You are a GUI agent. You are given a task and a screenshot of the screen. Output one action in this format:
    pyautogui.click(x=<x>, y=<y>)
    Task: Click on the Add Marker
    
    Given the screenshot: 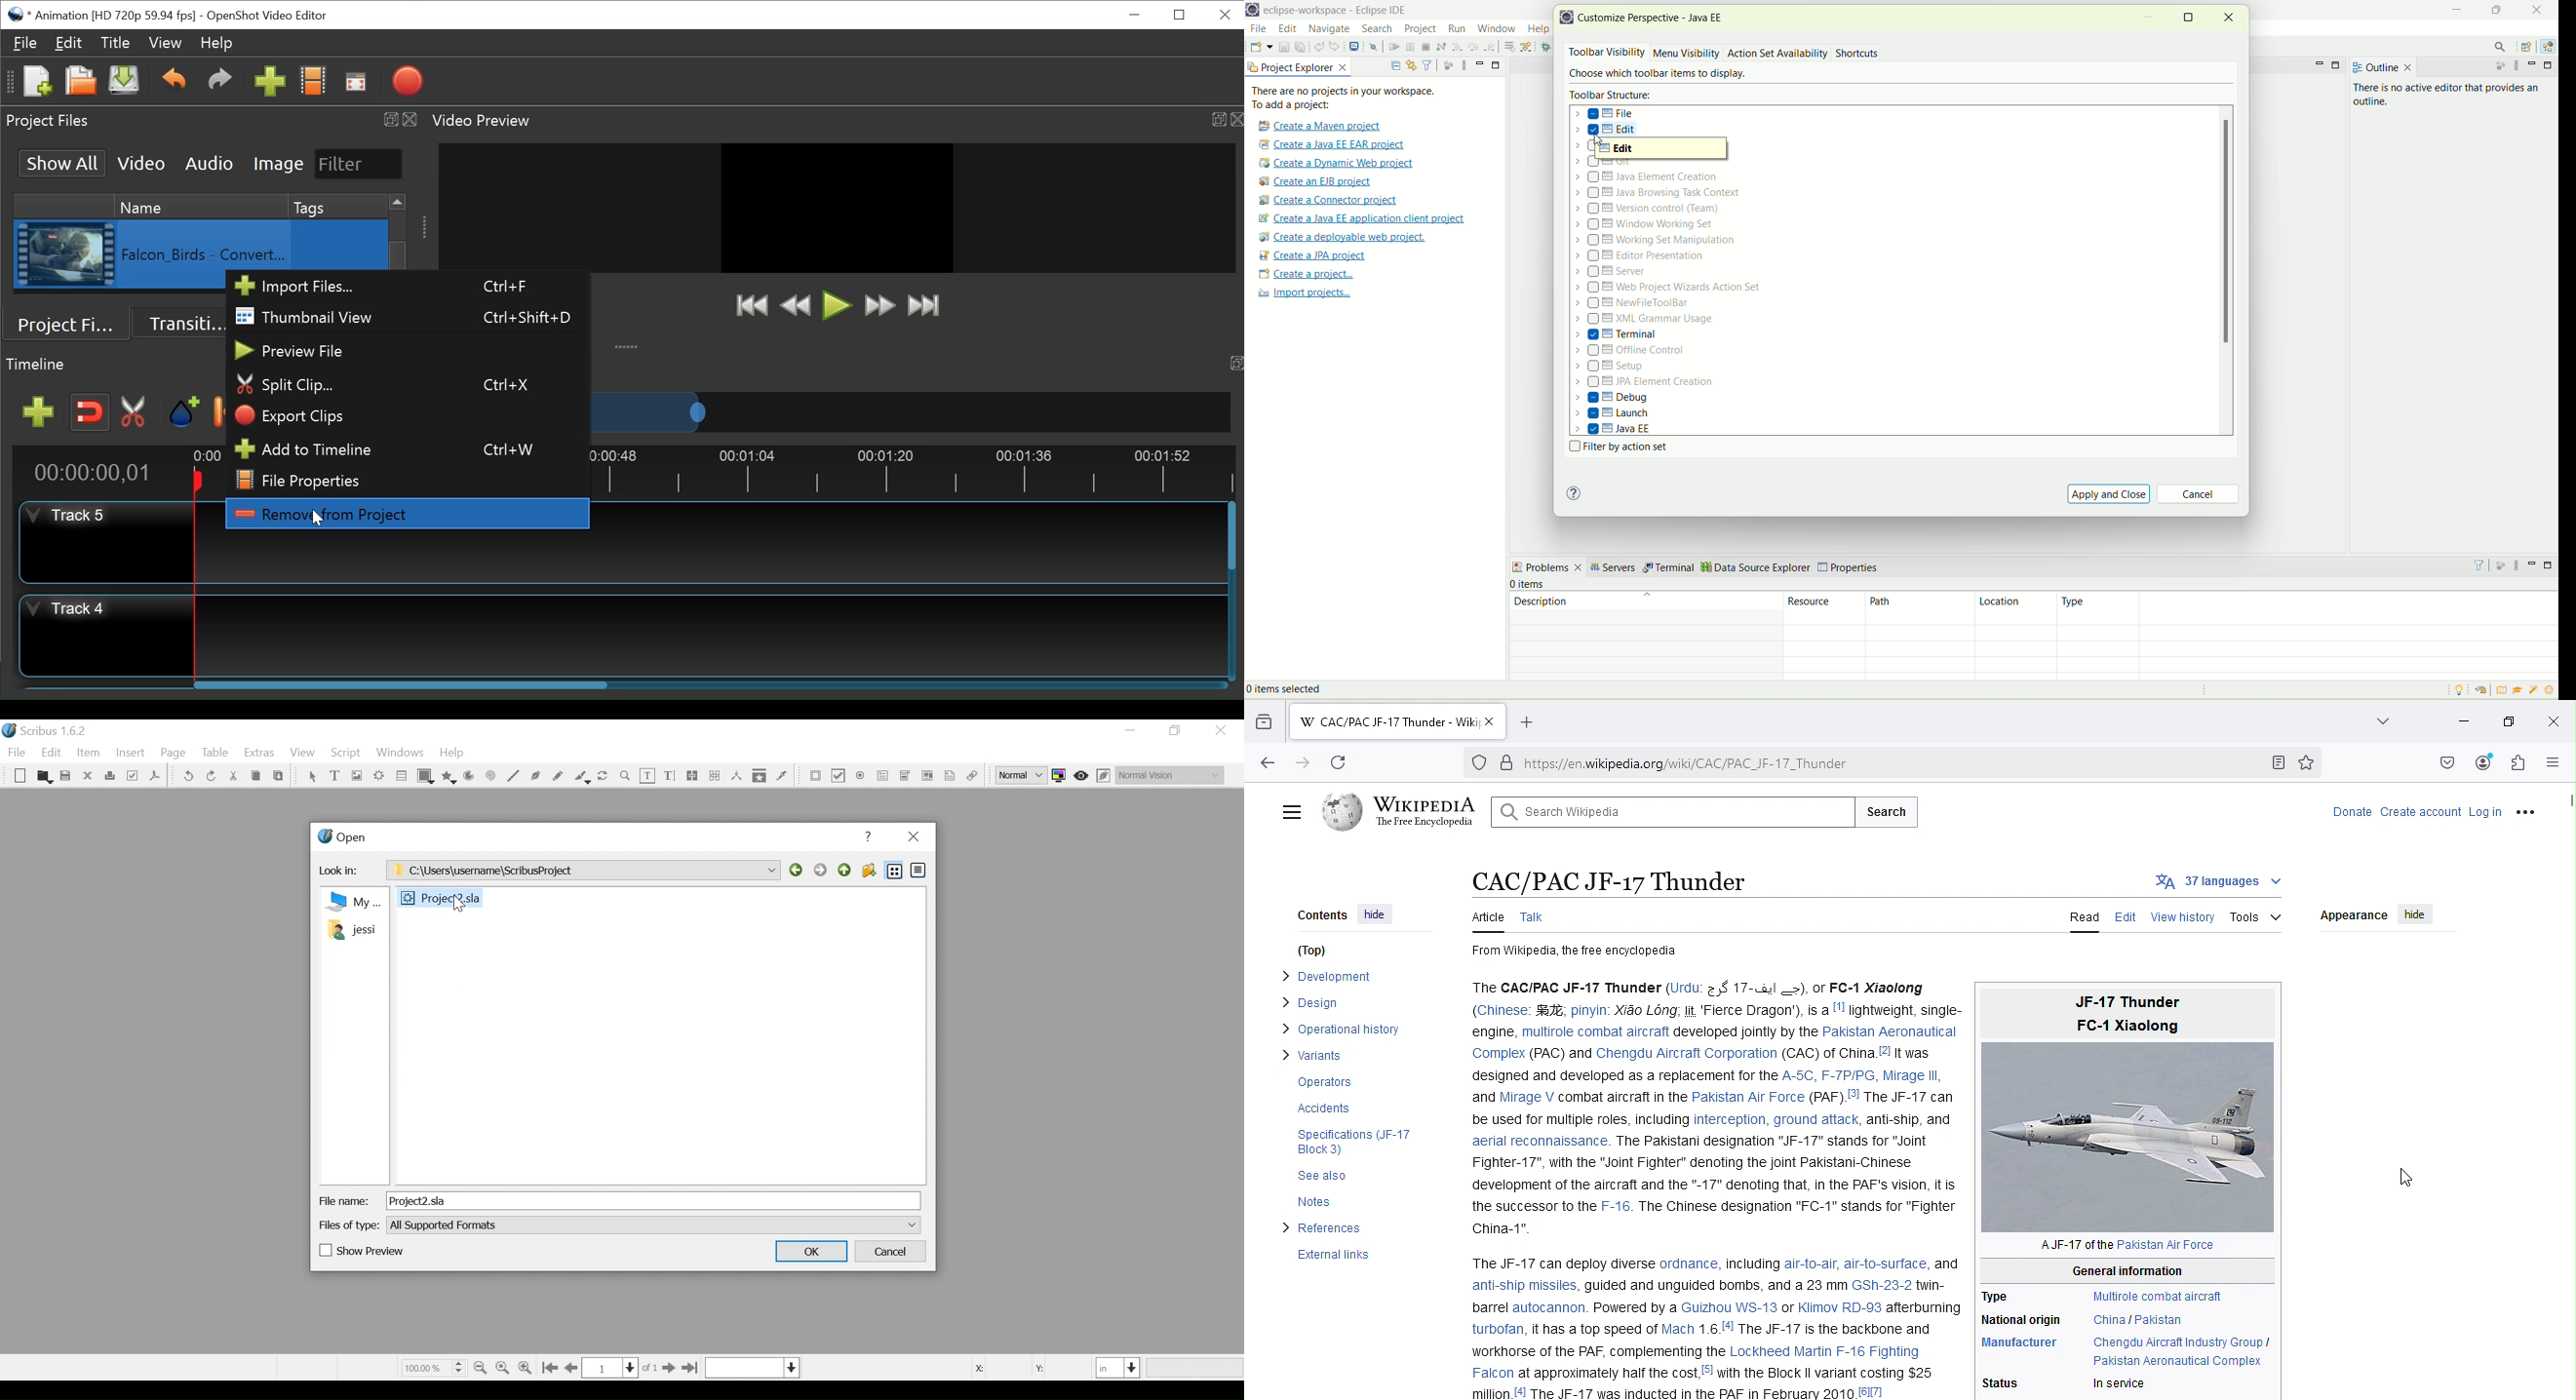 What is the action you would take?
    pyautogui.click(x=184, y=411)
    